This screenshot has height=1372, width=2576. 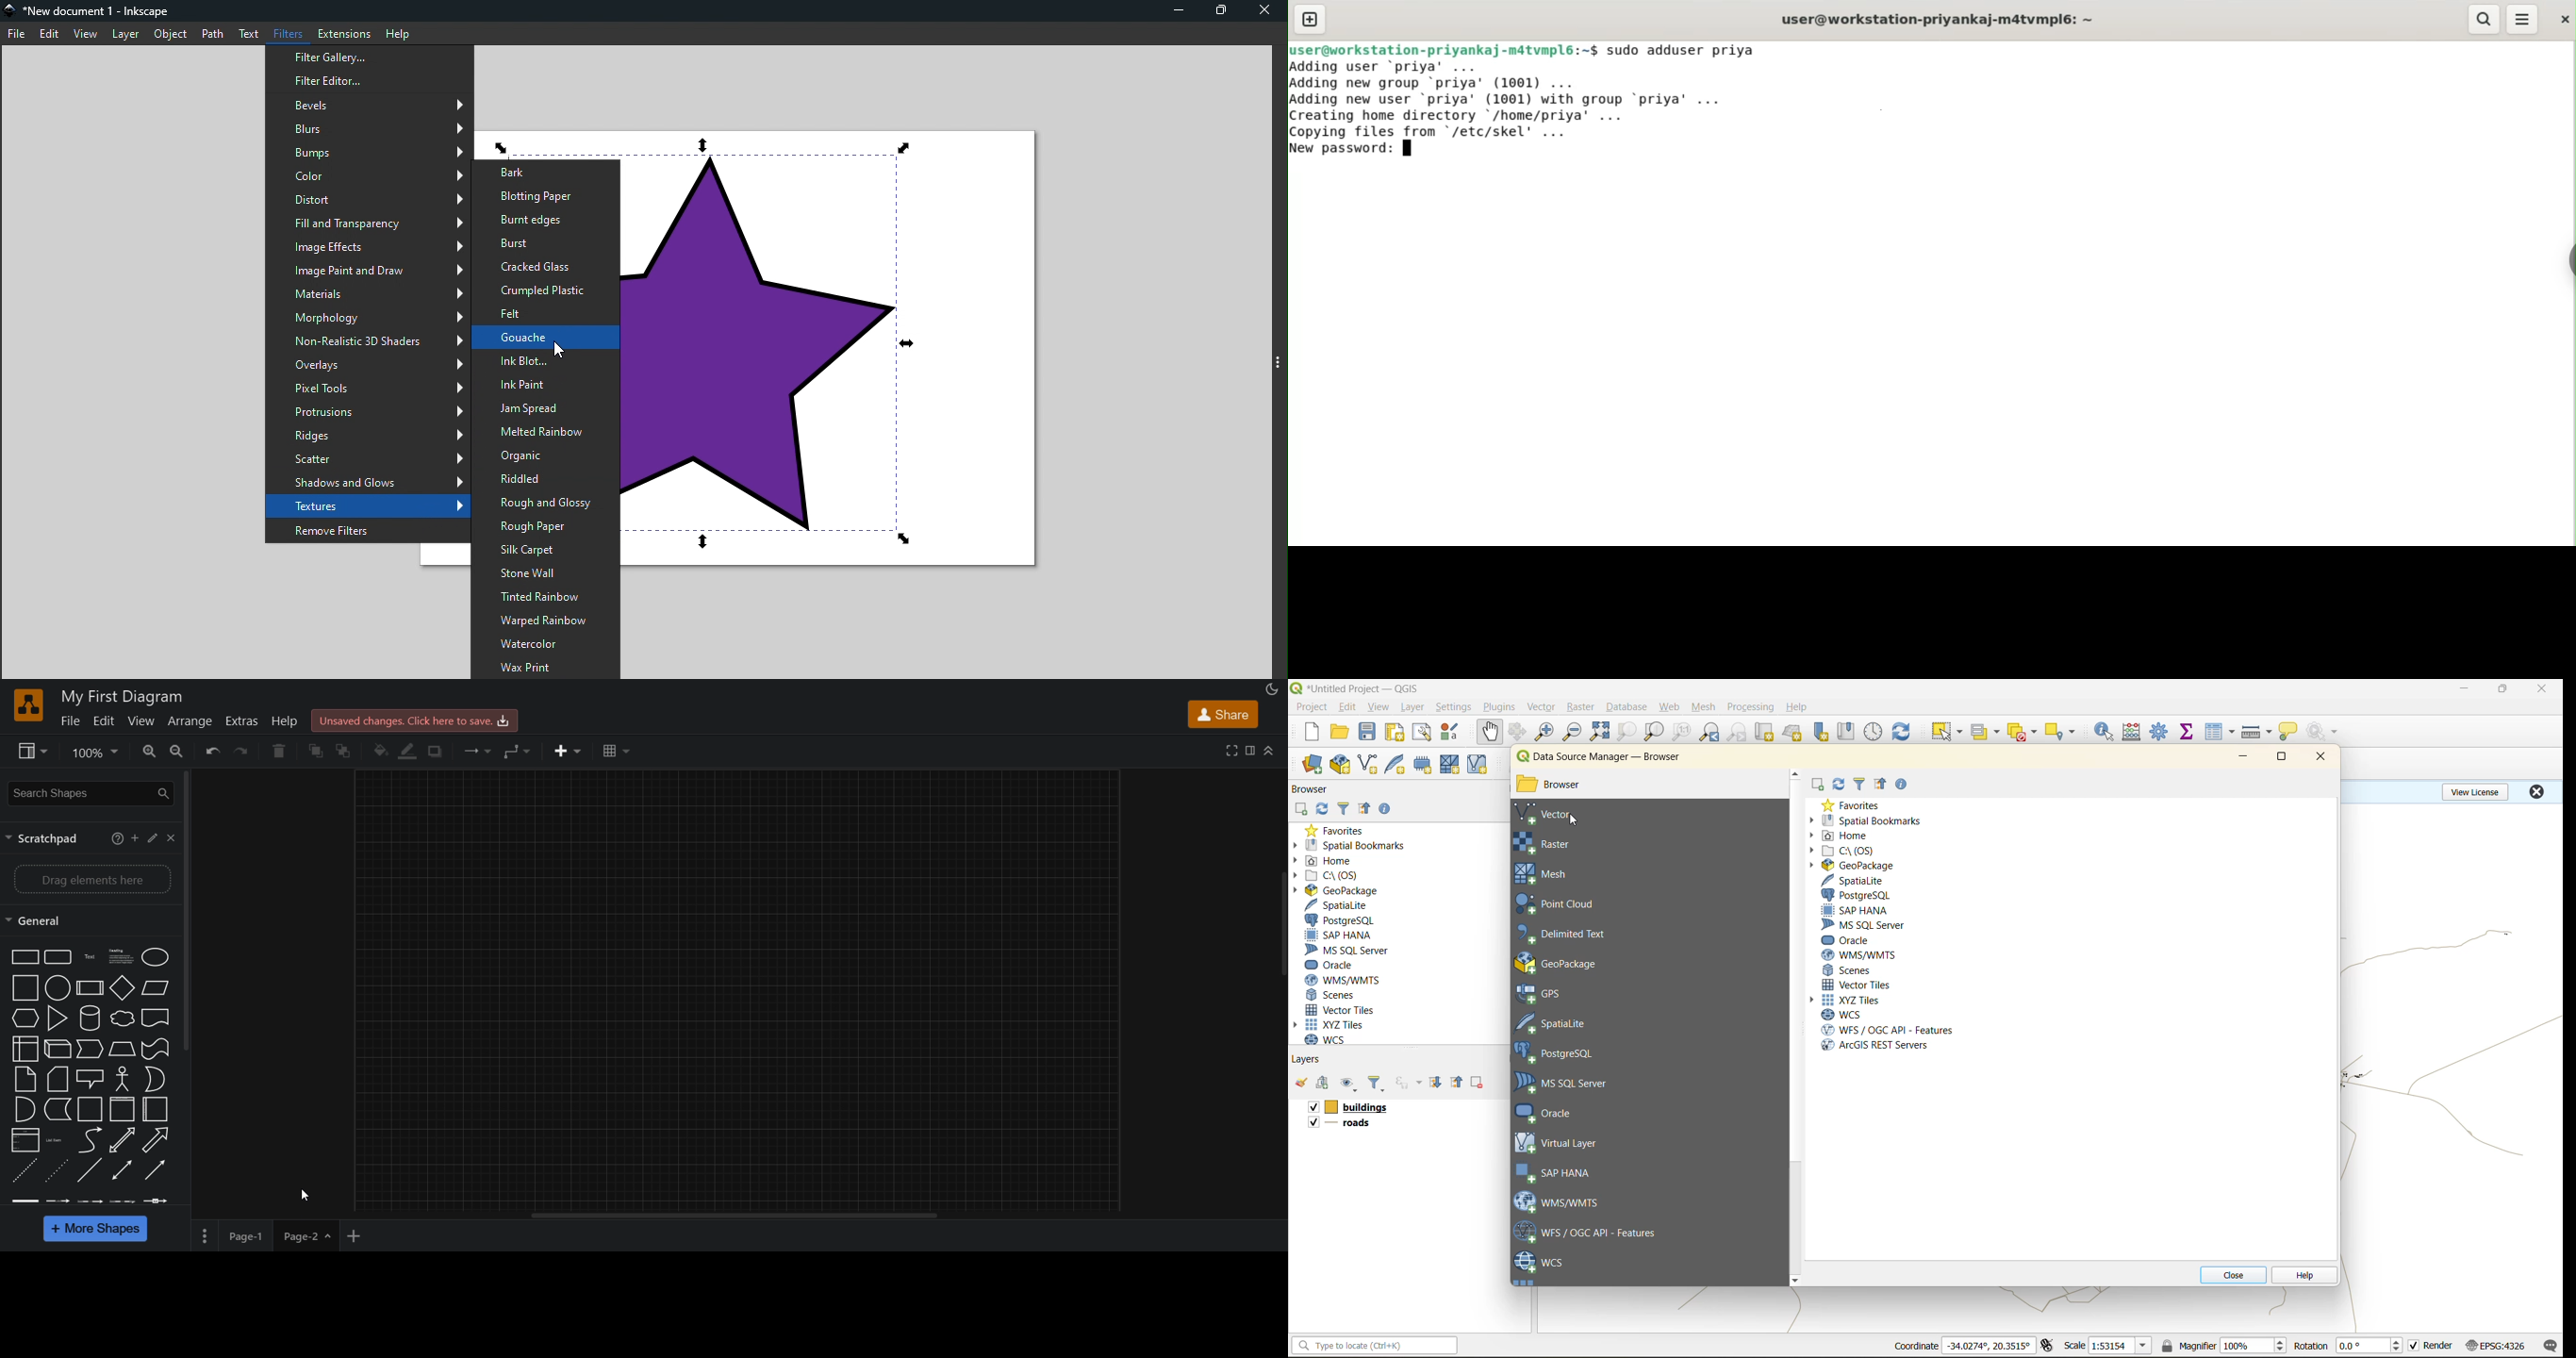 What do you see at coordinates (554, 349) in the screenshot?
I see `cursor` at bounding box center [554, 349].